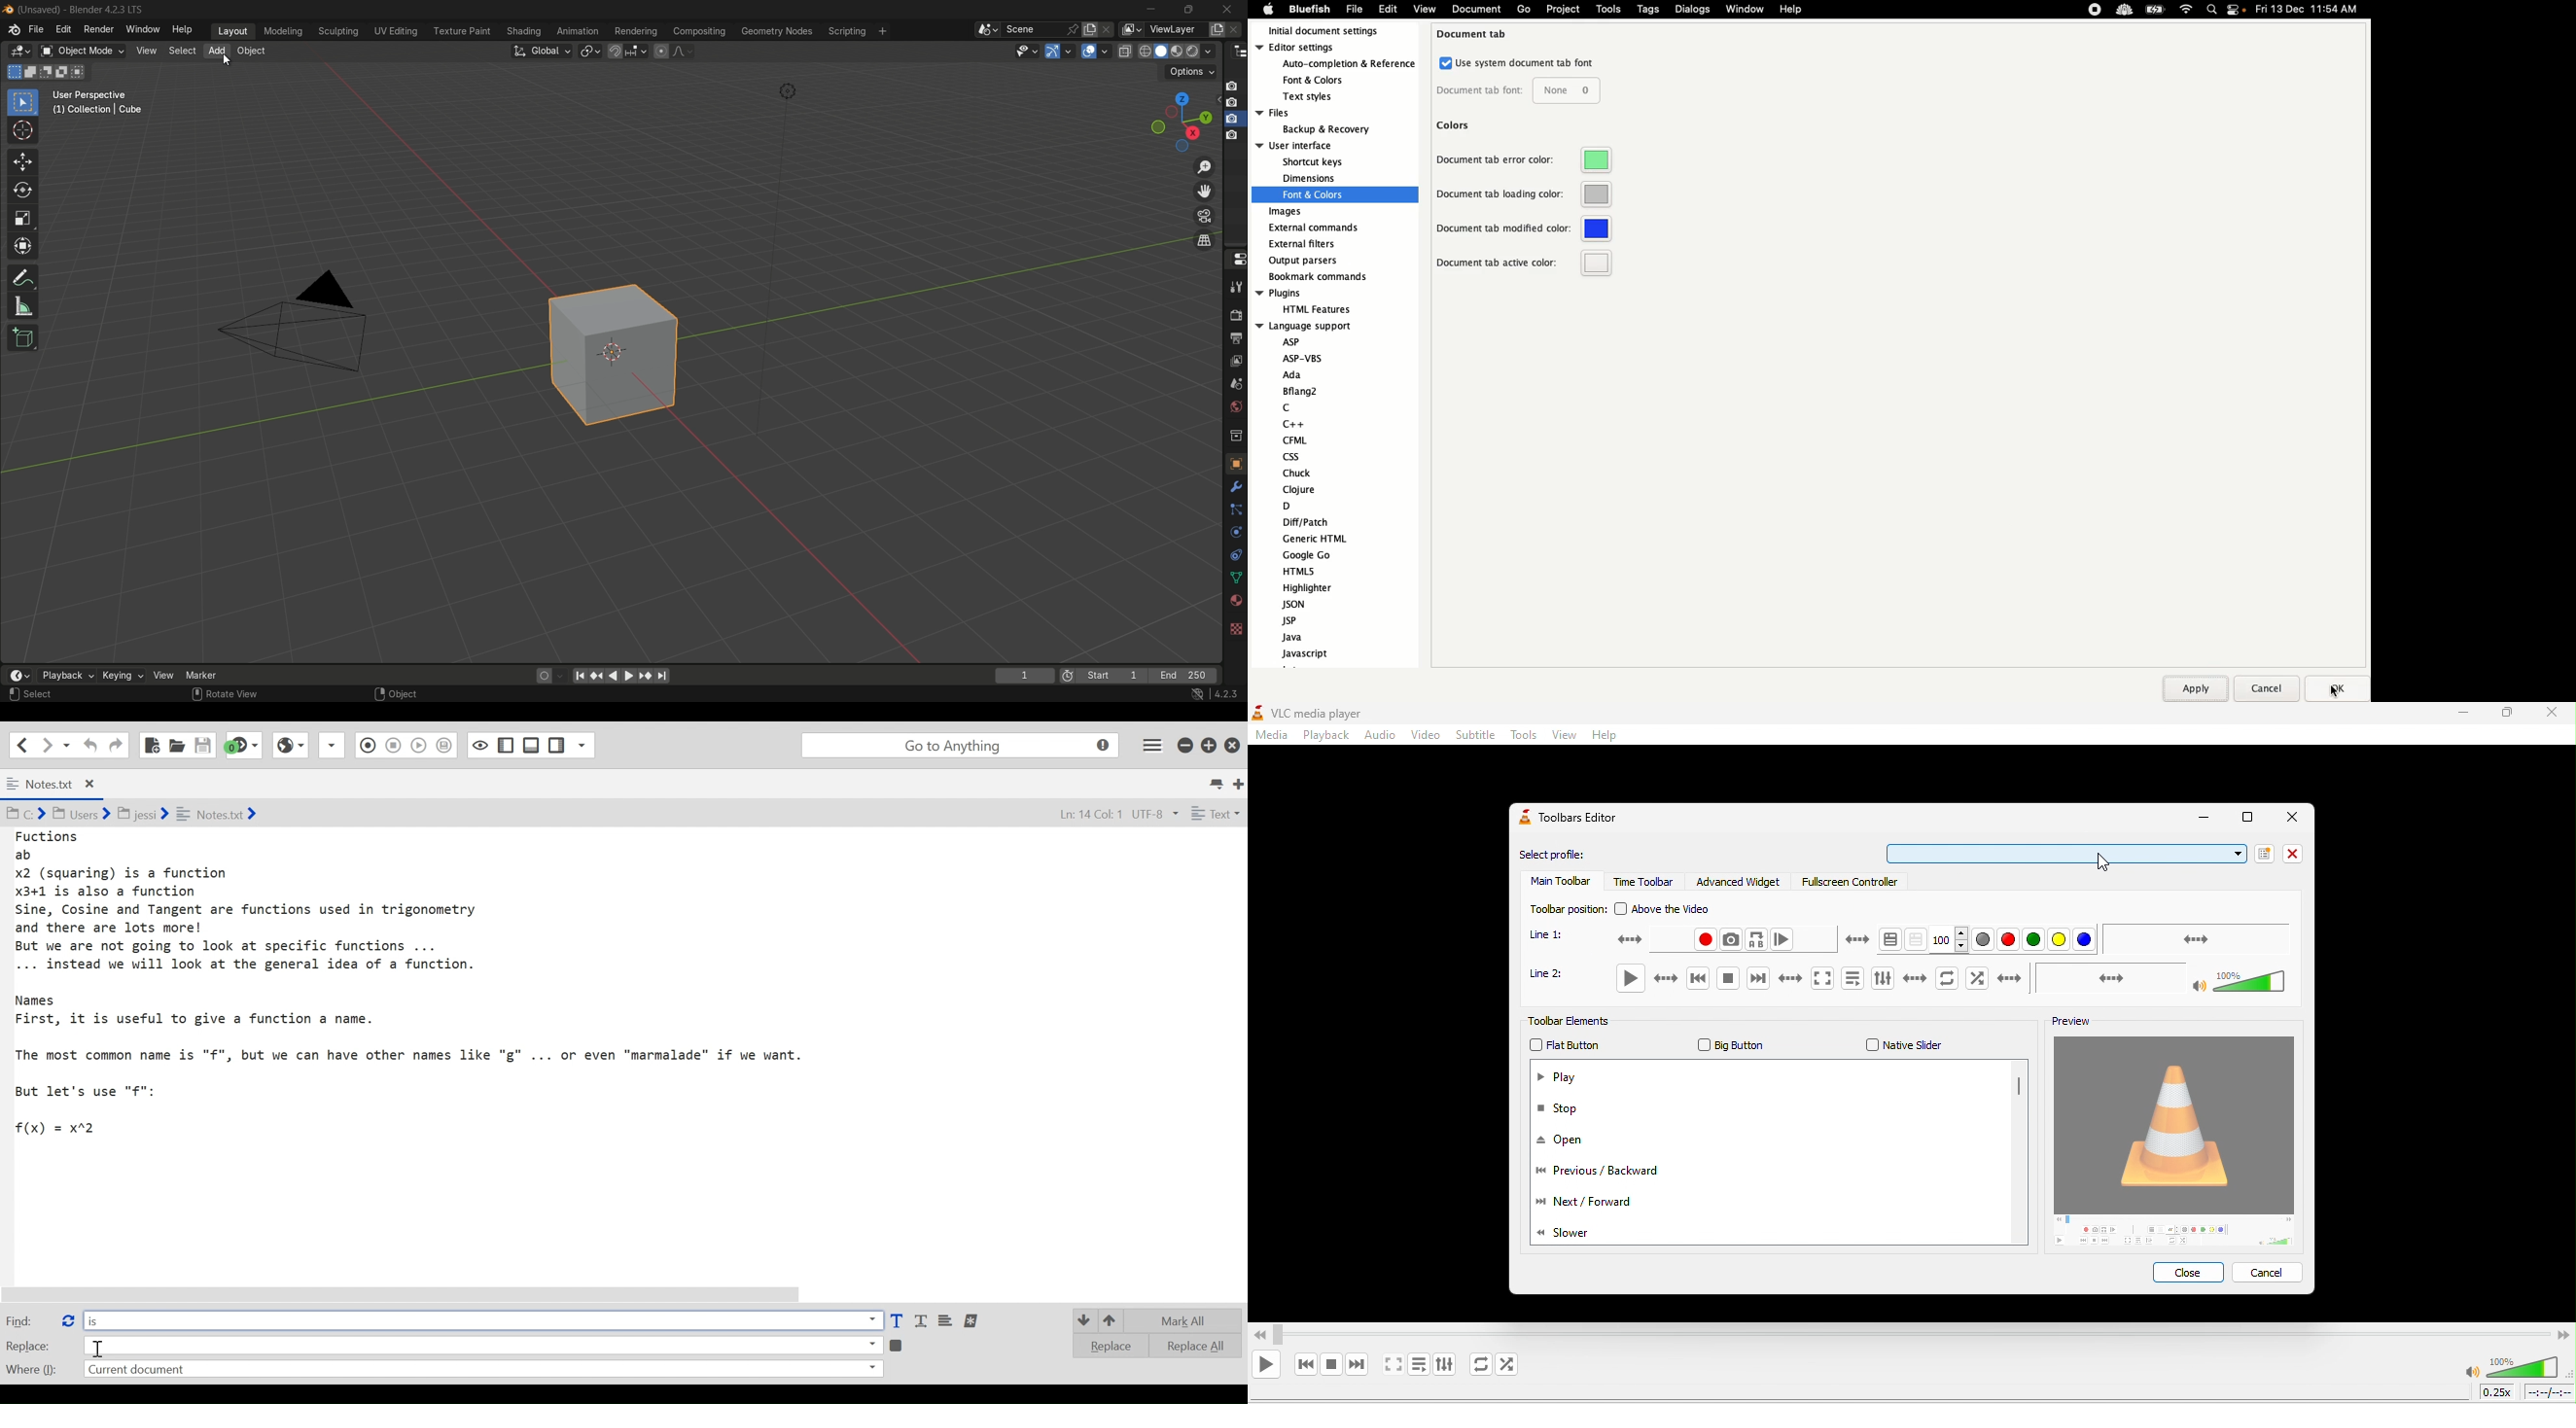 Image resolution: width=2576 pixels, height=1428 pixels. I want to click on Green, so click(1595, 163).